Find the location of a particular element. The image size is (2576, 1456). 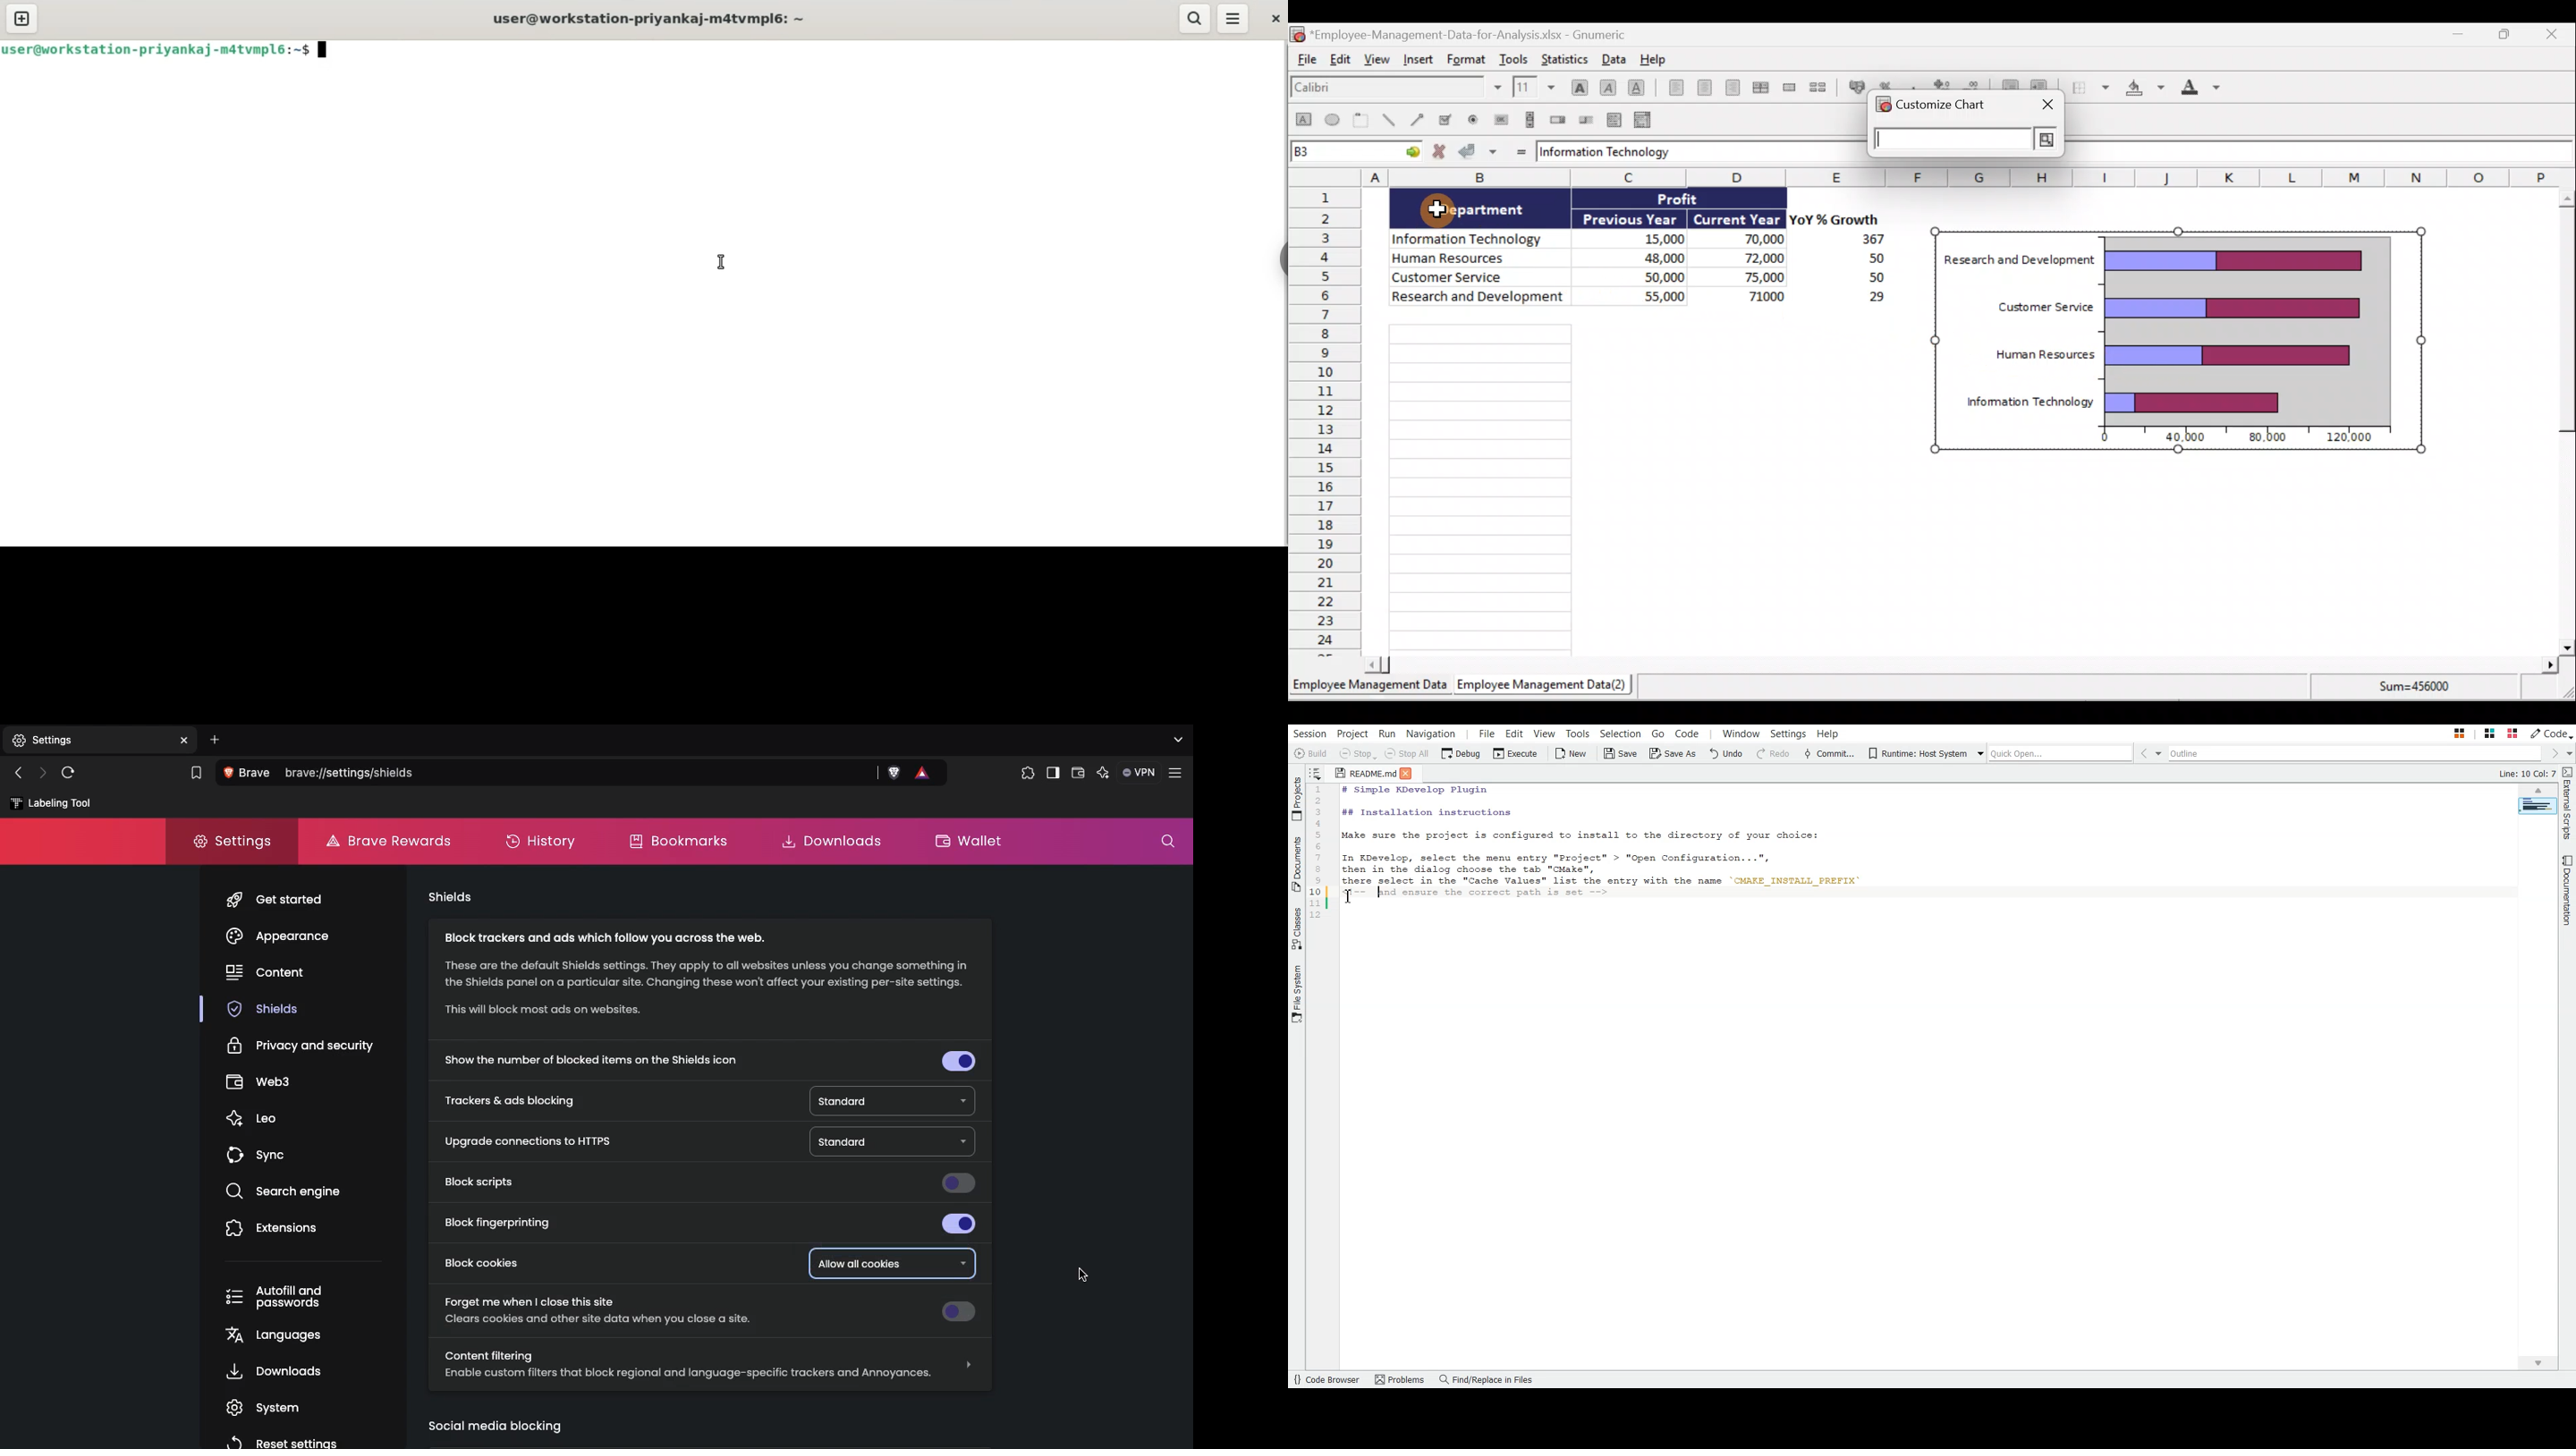

close tab is located at coordinates (186, 740).